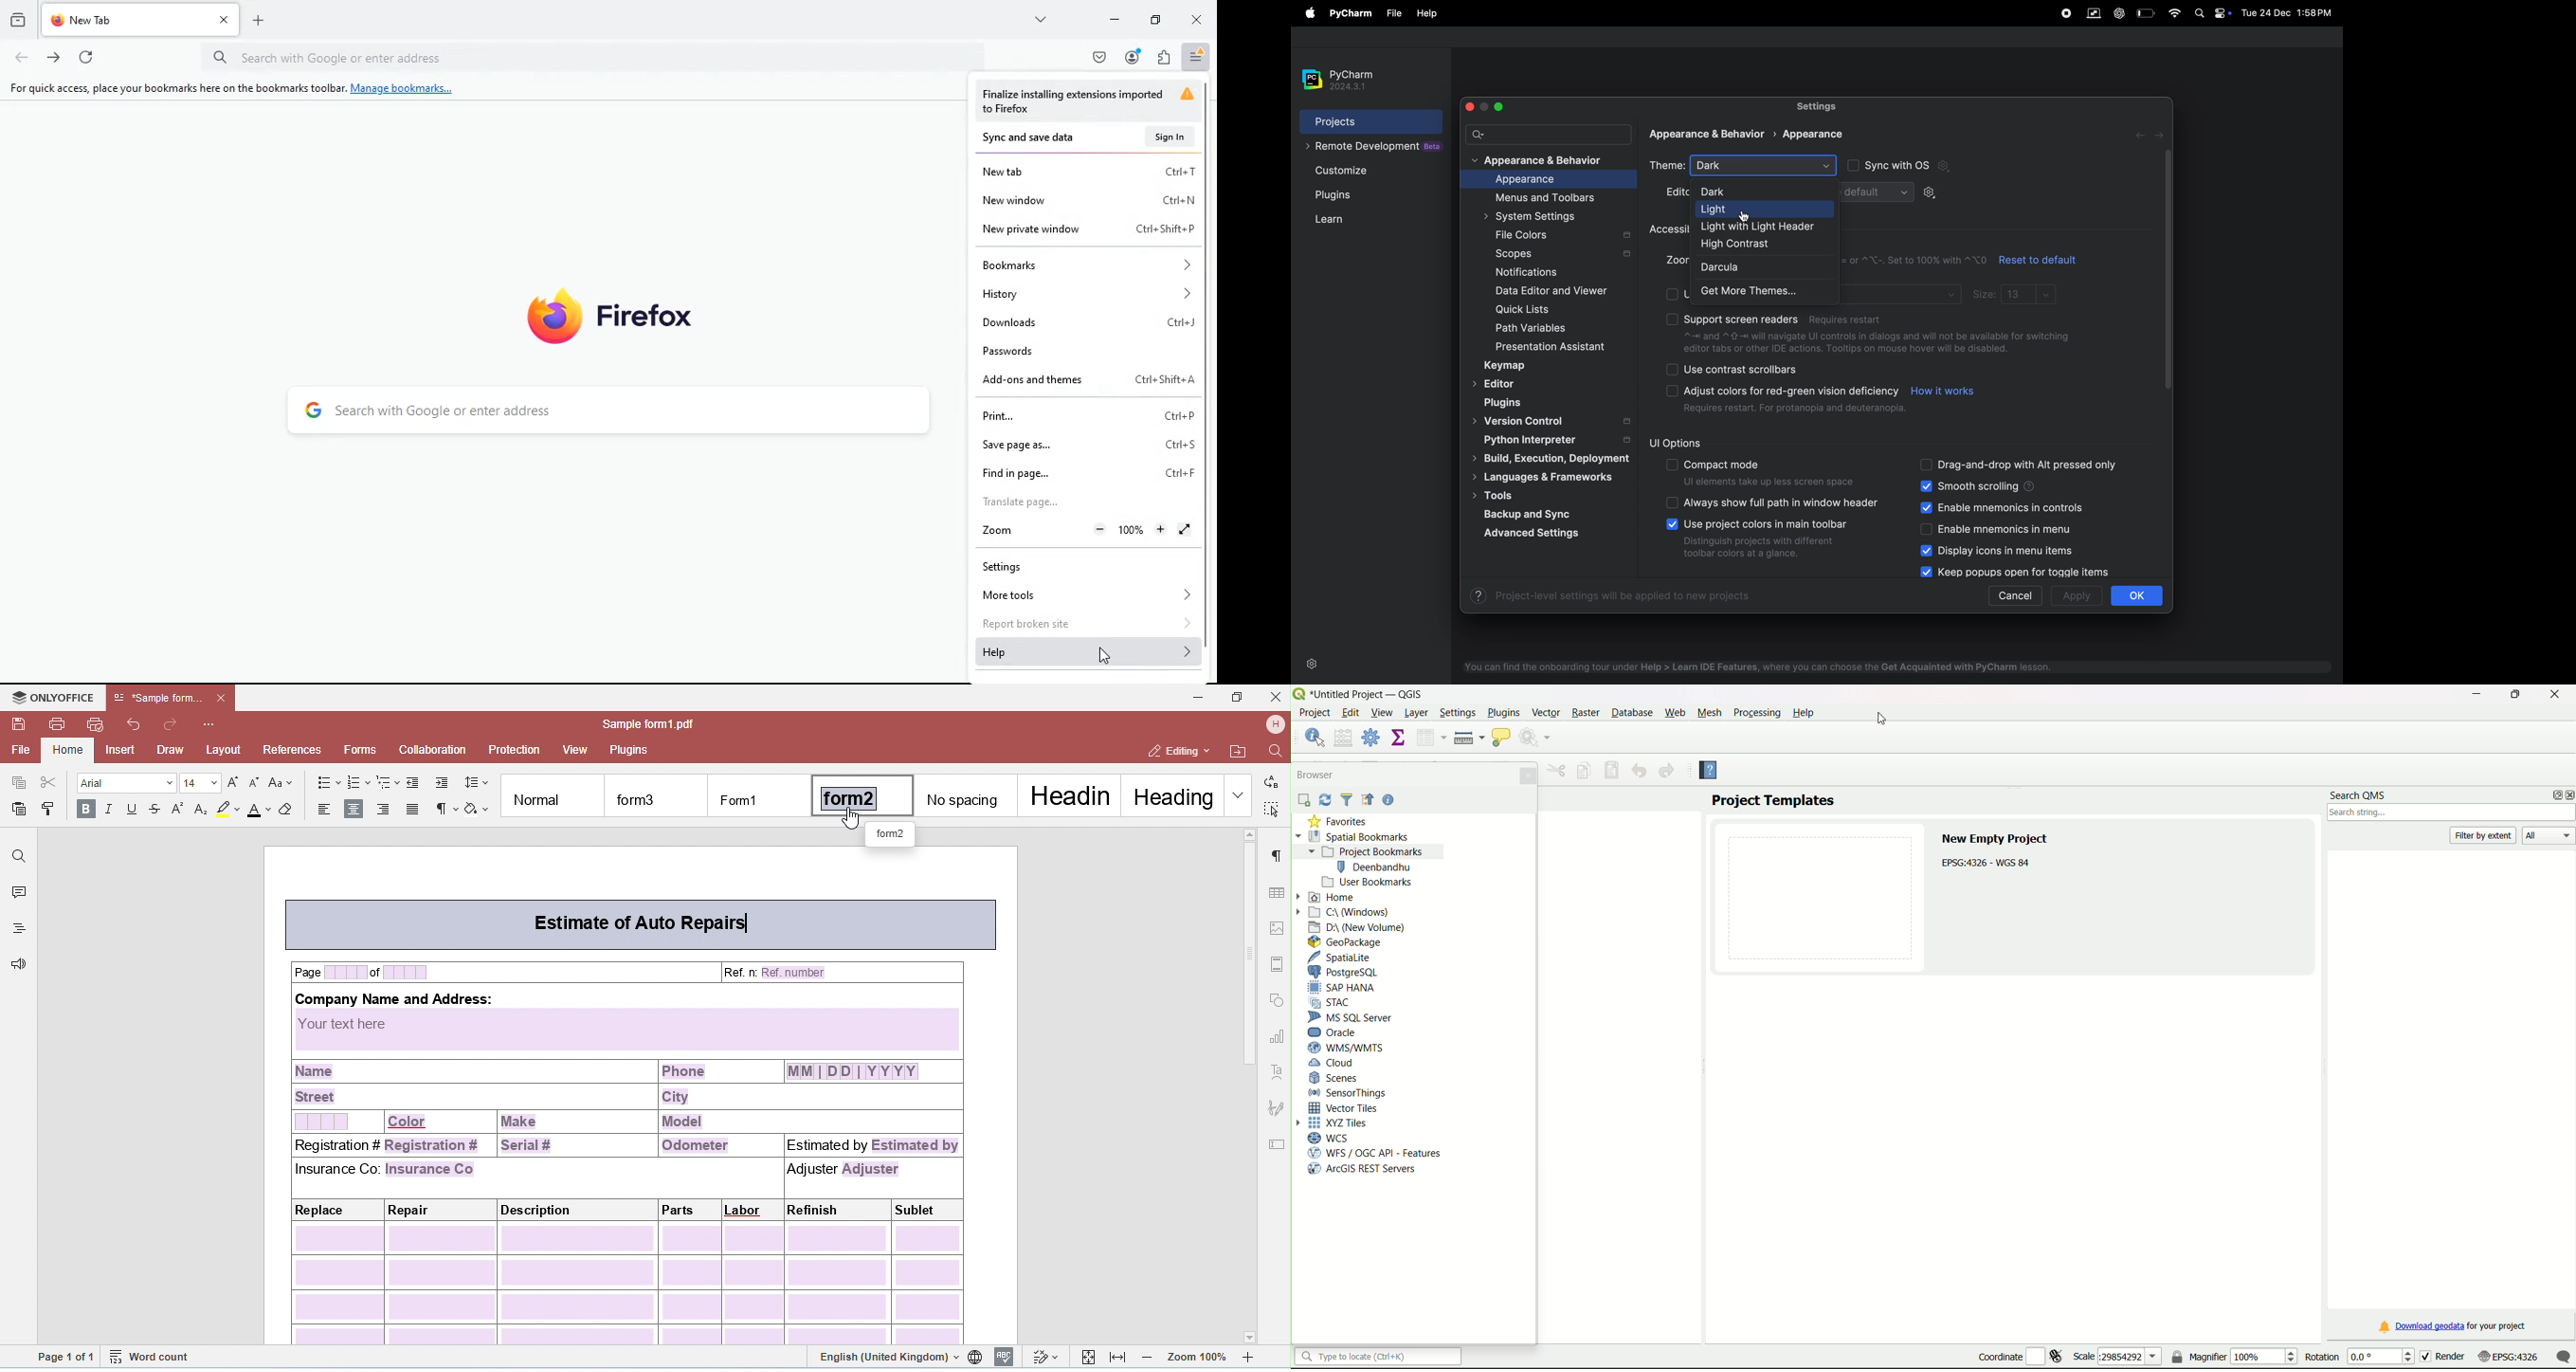  What do you see at coordinates (1360, 1167) in the screenshot?
I see `arcGIS` at bounding box center [1360, 1167].